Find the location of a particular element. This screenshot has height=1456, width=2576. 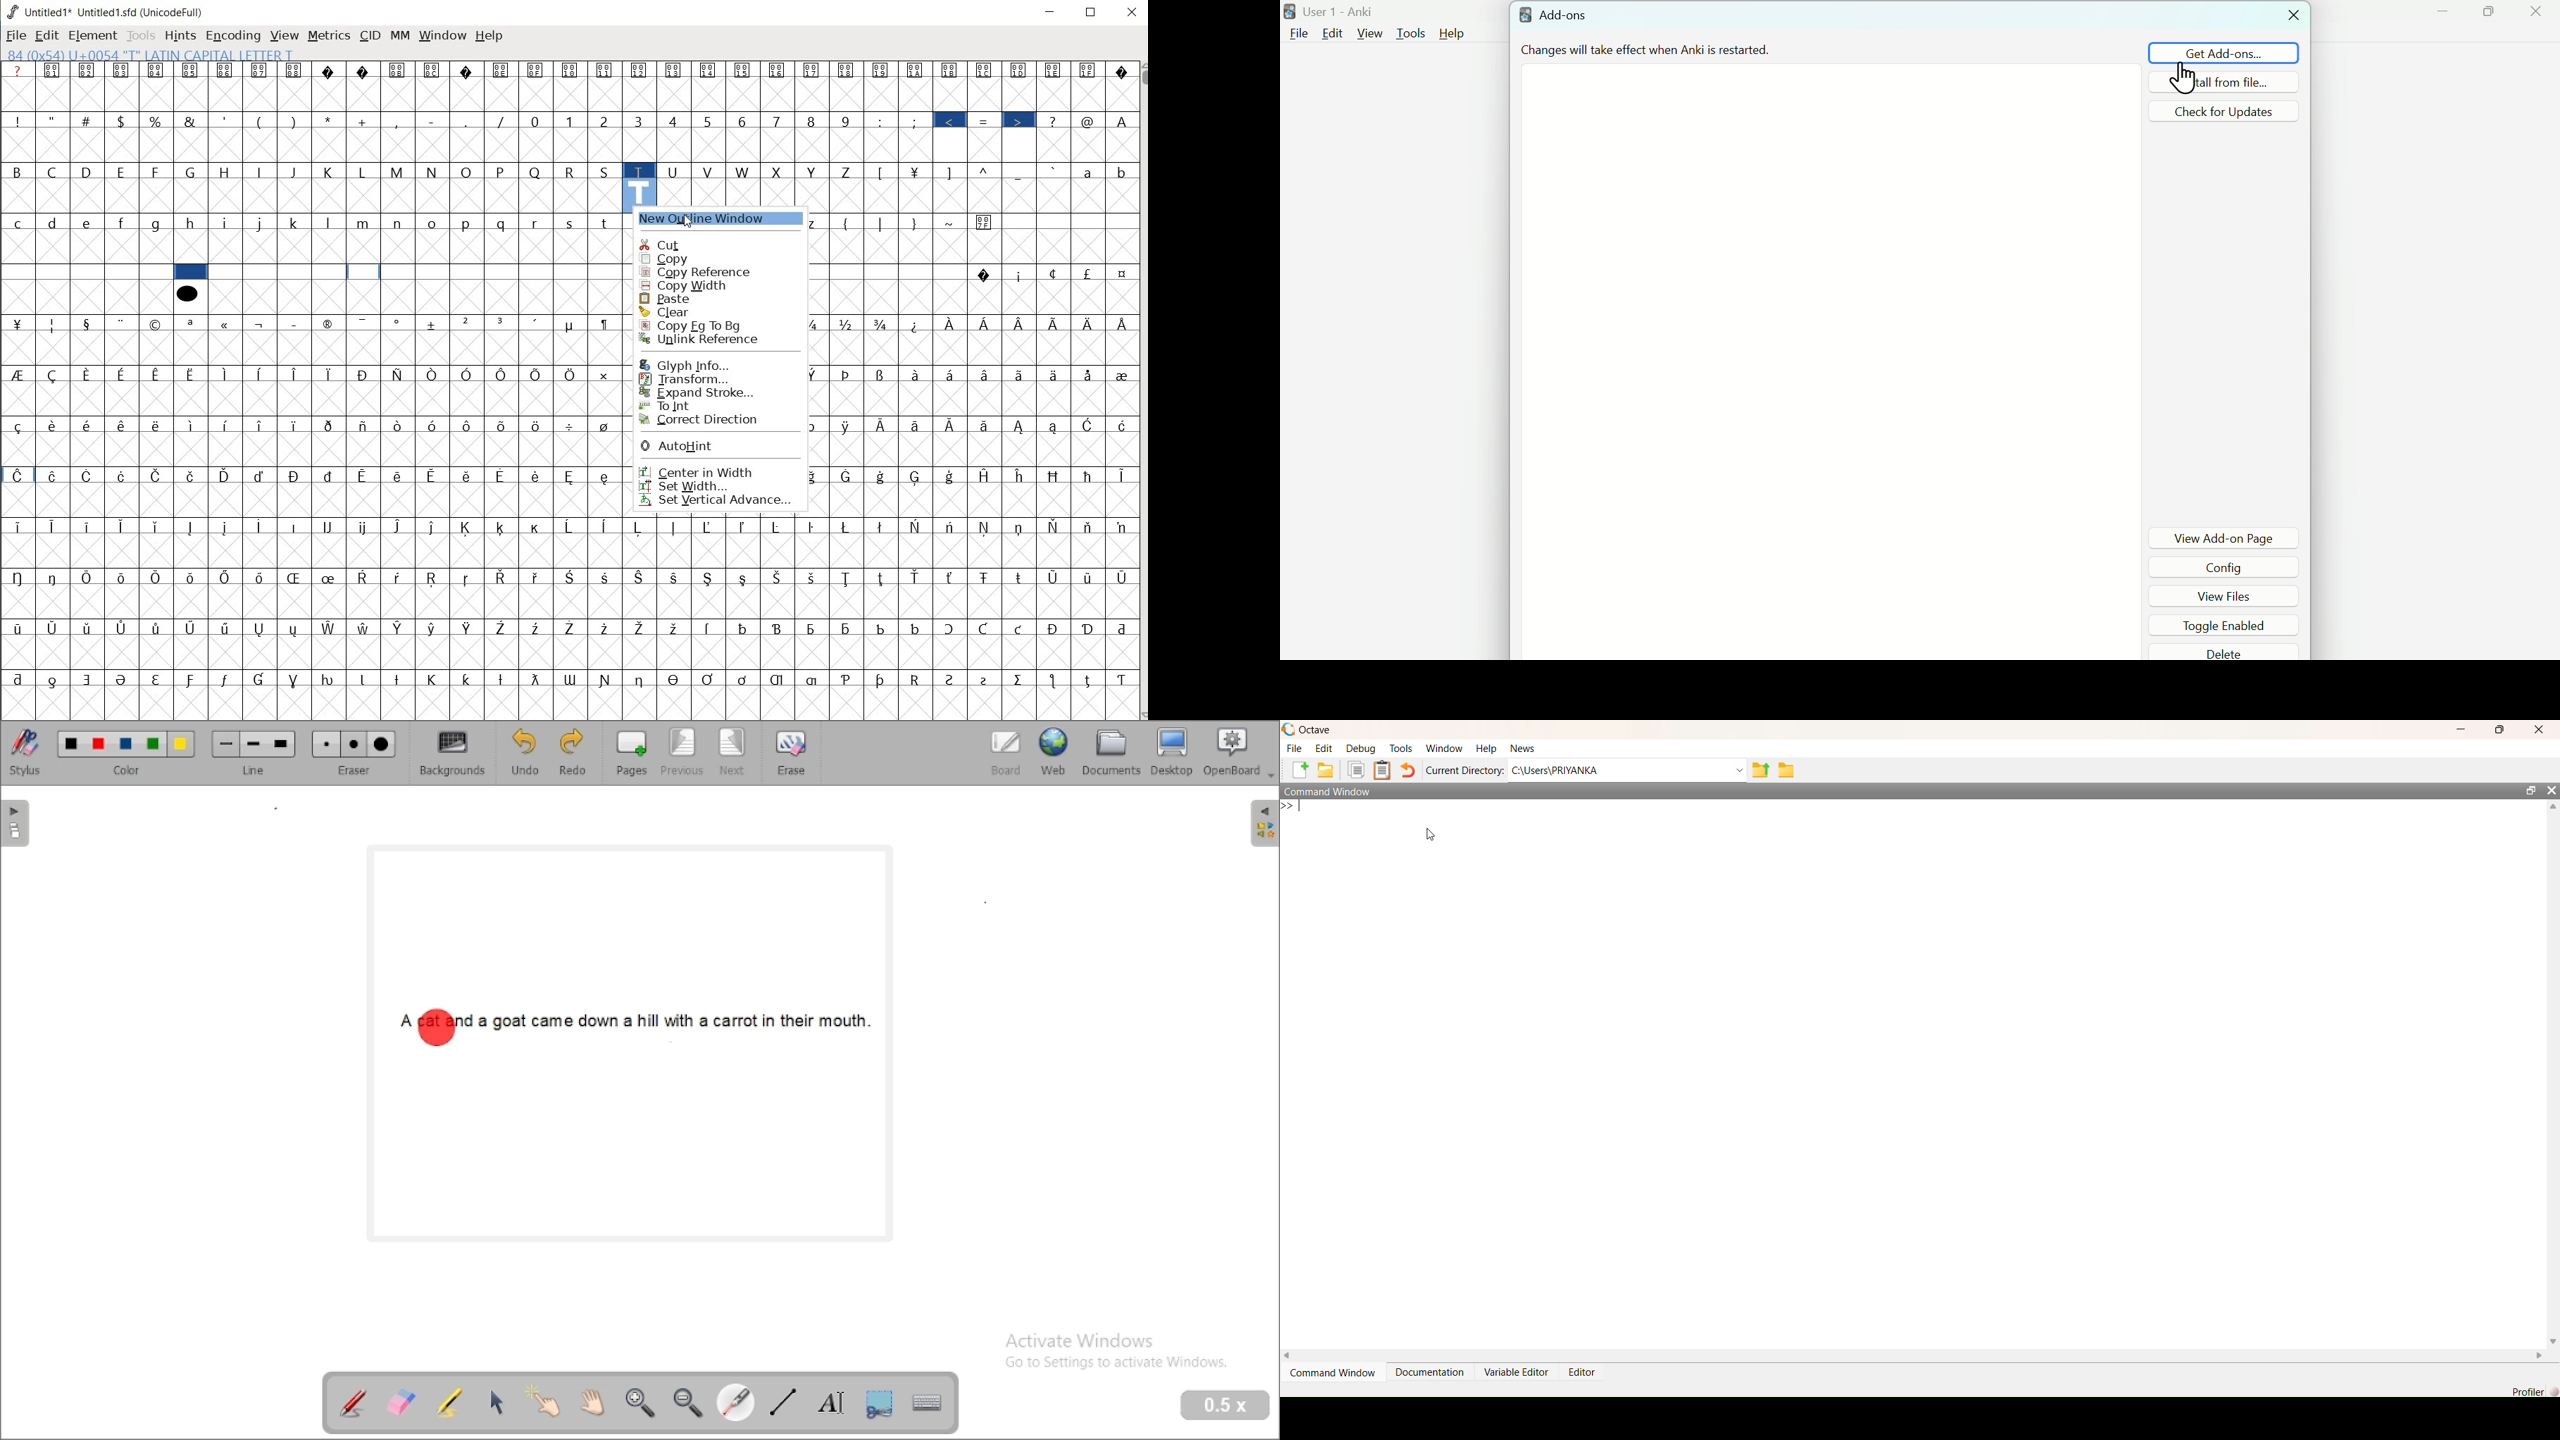

Symbol is located at coordinates (815, 477).